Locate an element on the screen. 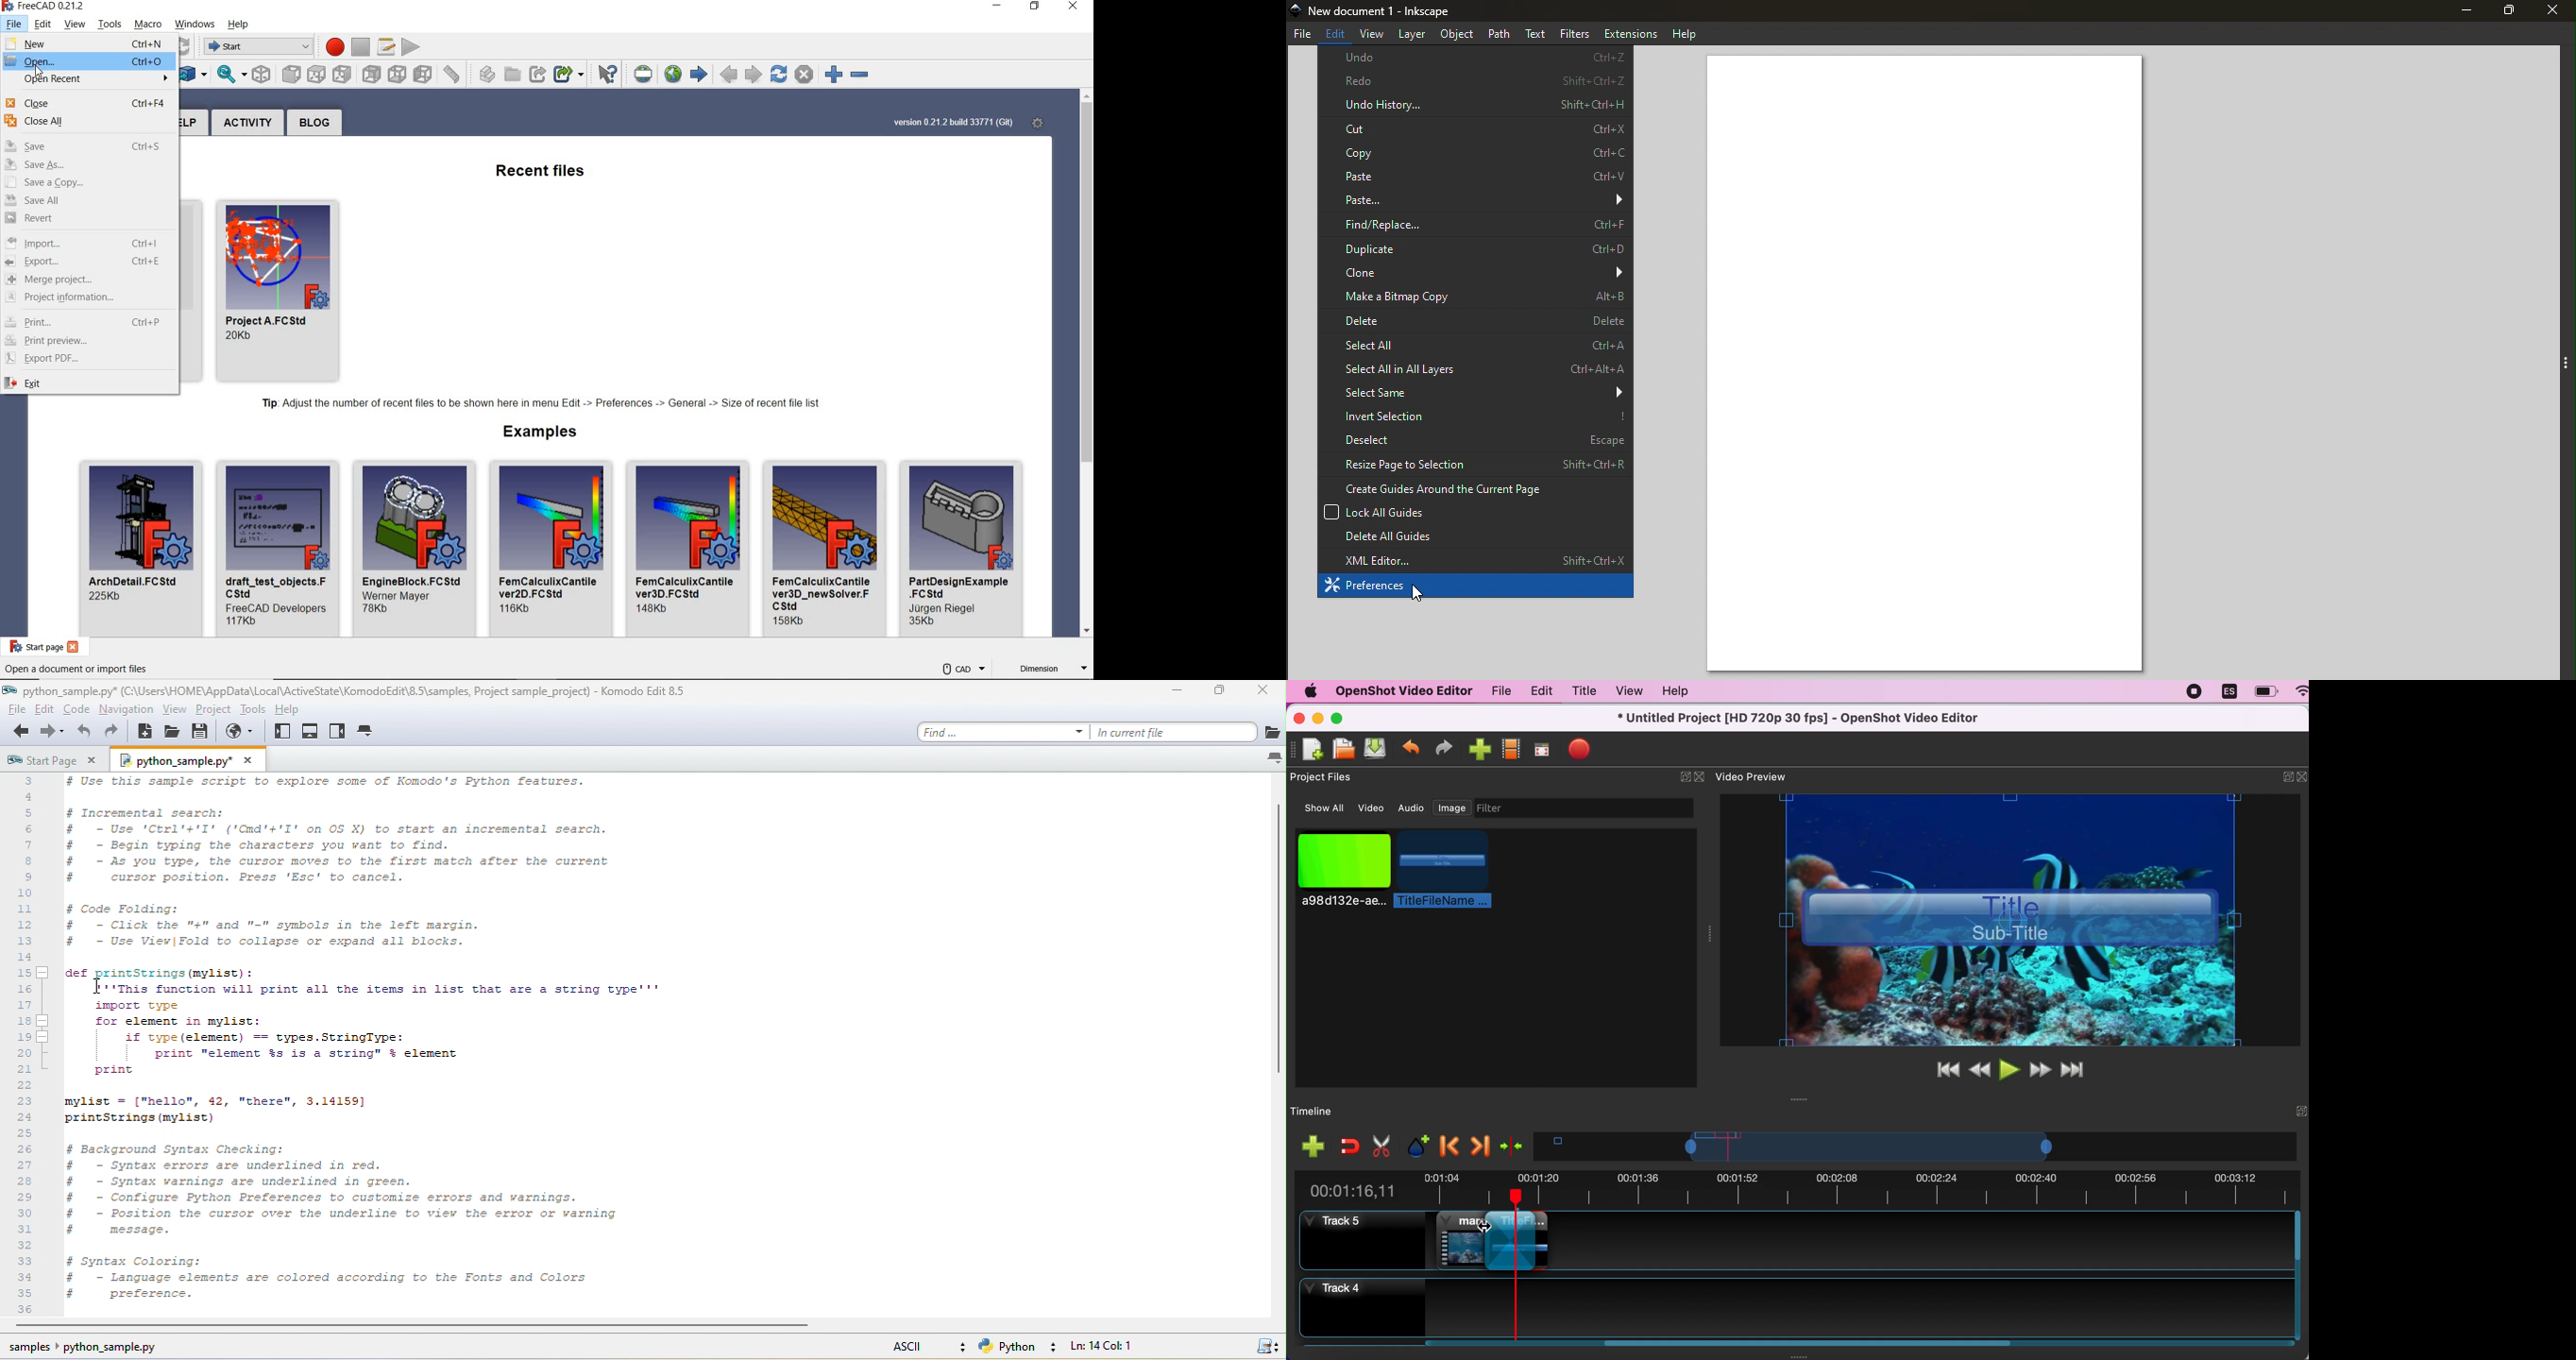 The height and width of the screenshot is (1372, 2576). Ctrl+O is located at coordinates (147, 61).